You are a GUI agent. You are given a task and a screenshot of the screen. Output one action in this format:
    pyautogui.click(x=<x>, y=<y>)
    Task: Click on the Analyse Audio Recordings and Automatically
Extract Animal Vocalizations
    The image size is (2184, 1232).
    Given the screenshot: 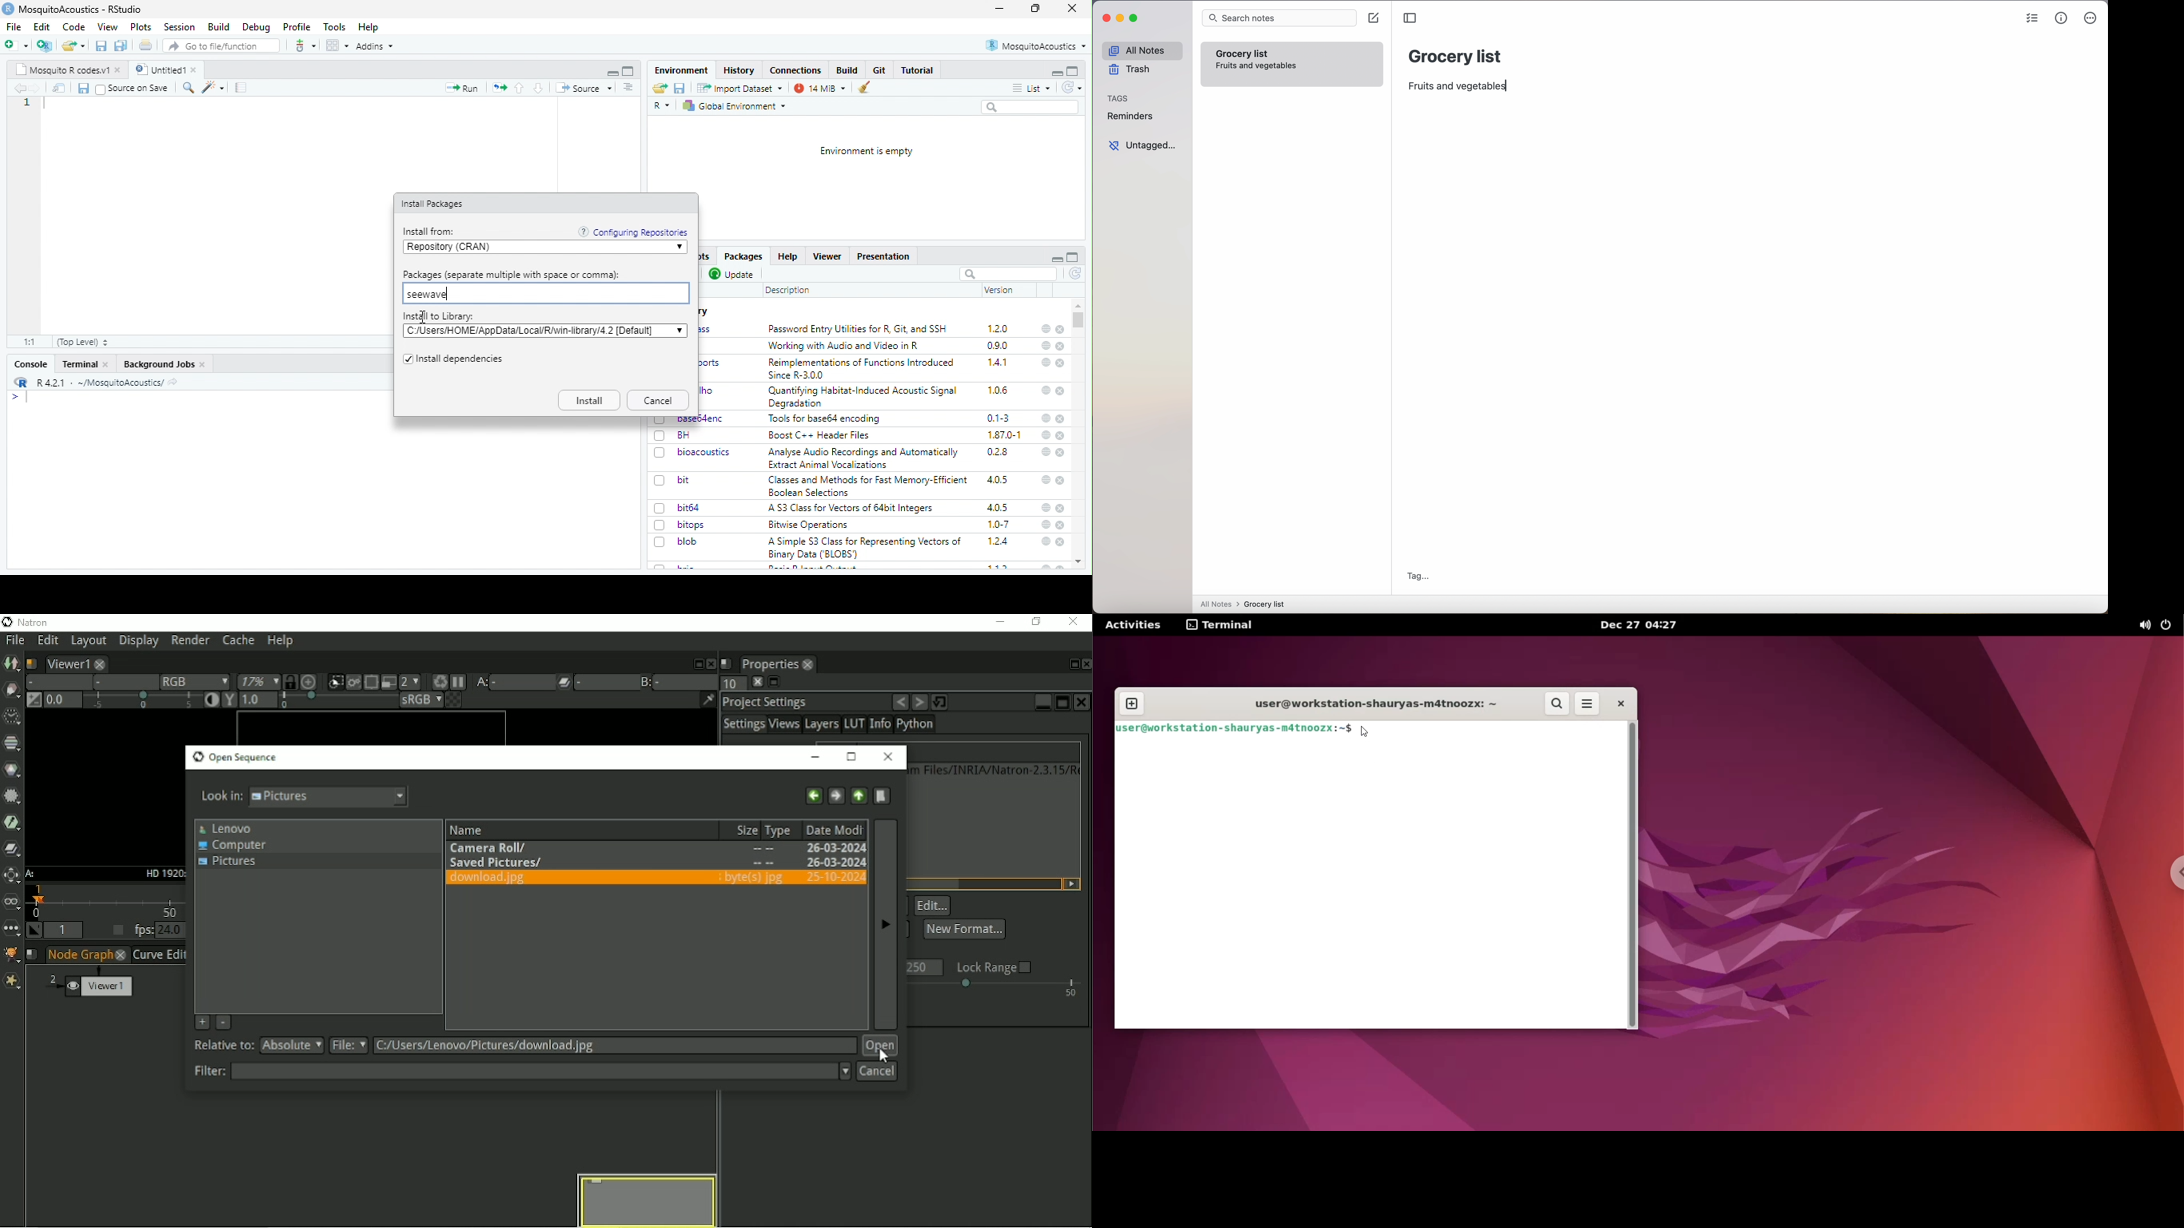 What is the action you would take?
    pyautogui.click(x=865, y=458)
    